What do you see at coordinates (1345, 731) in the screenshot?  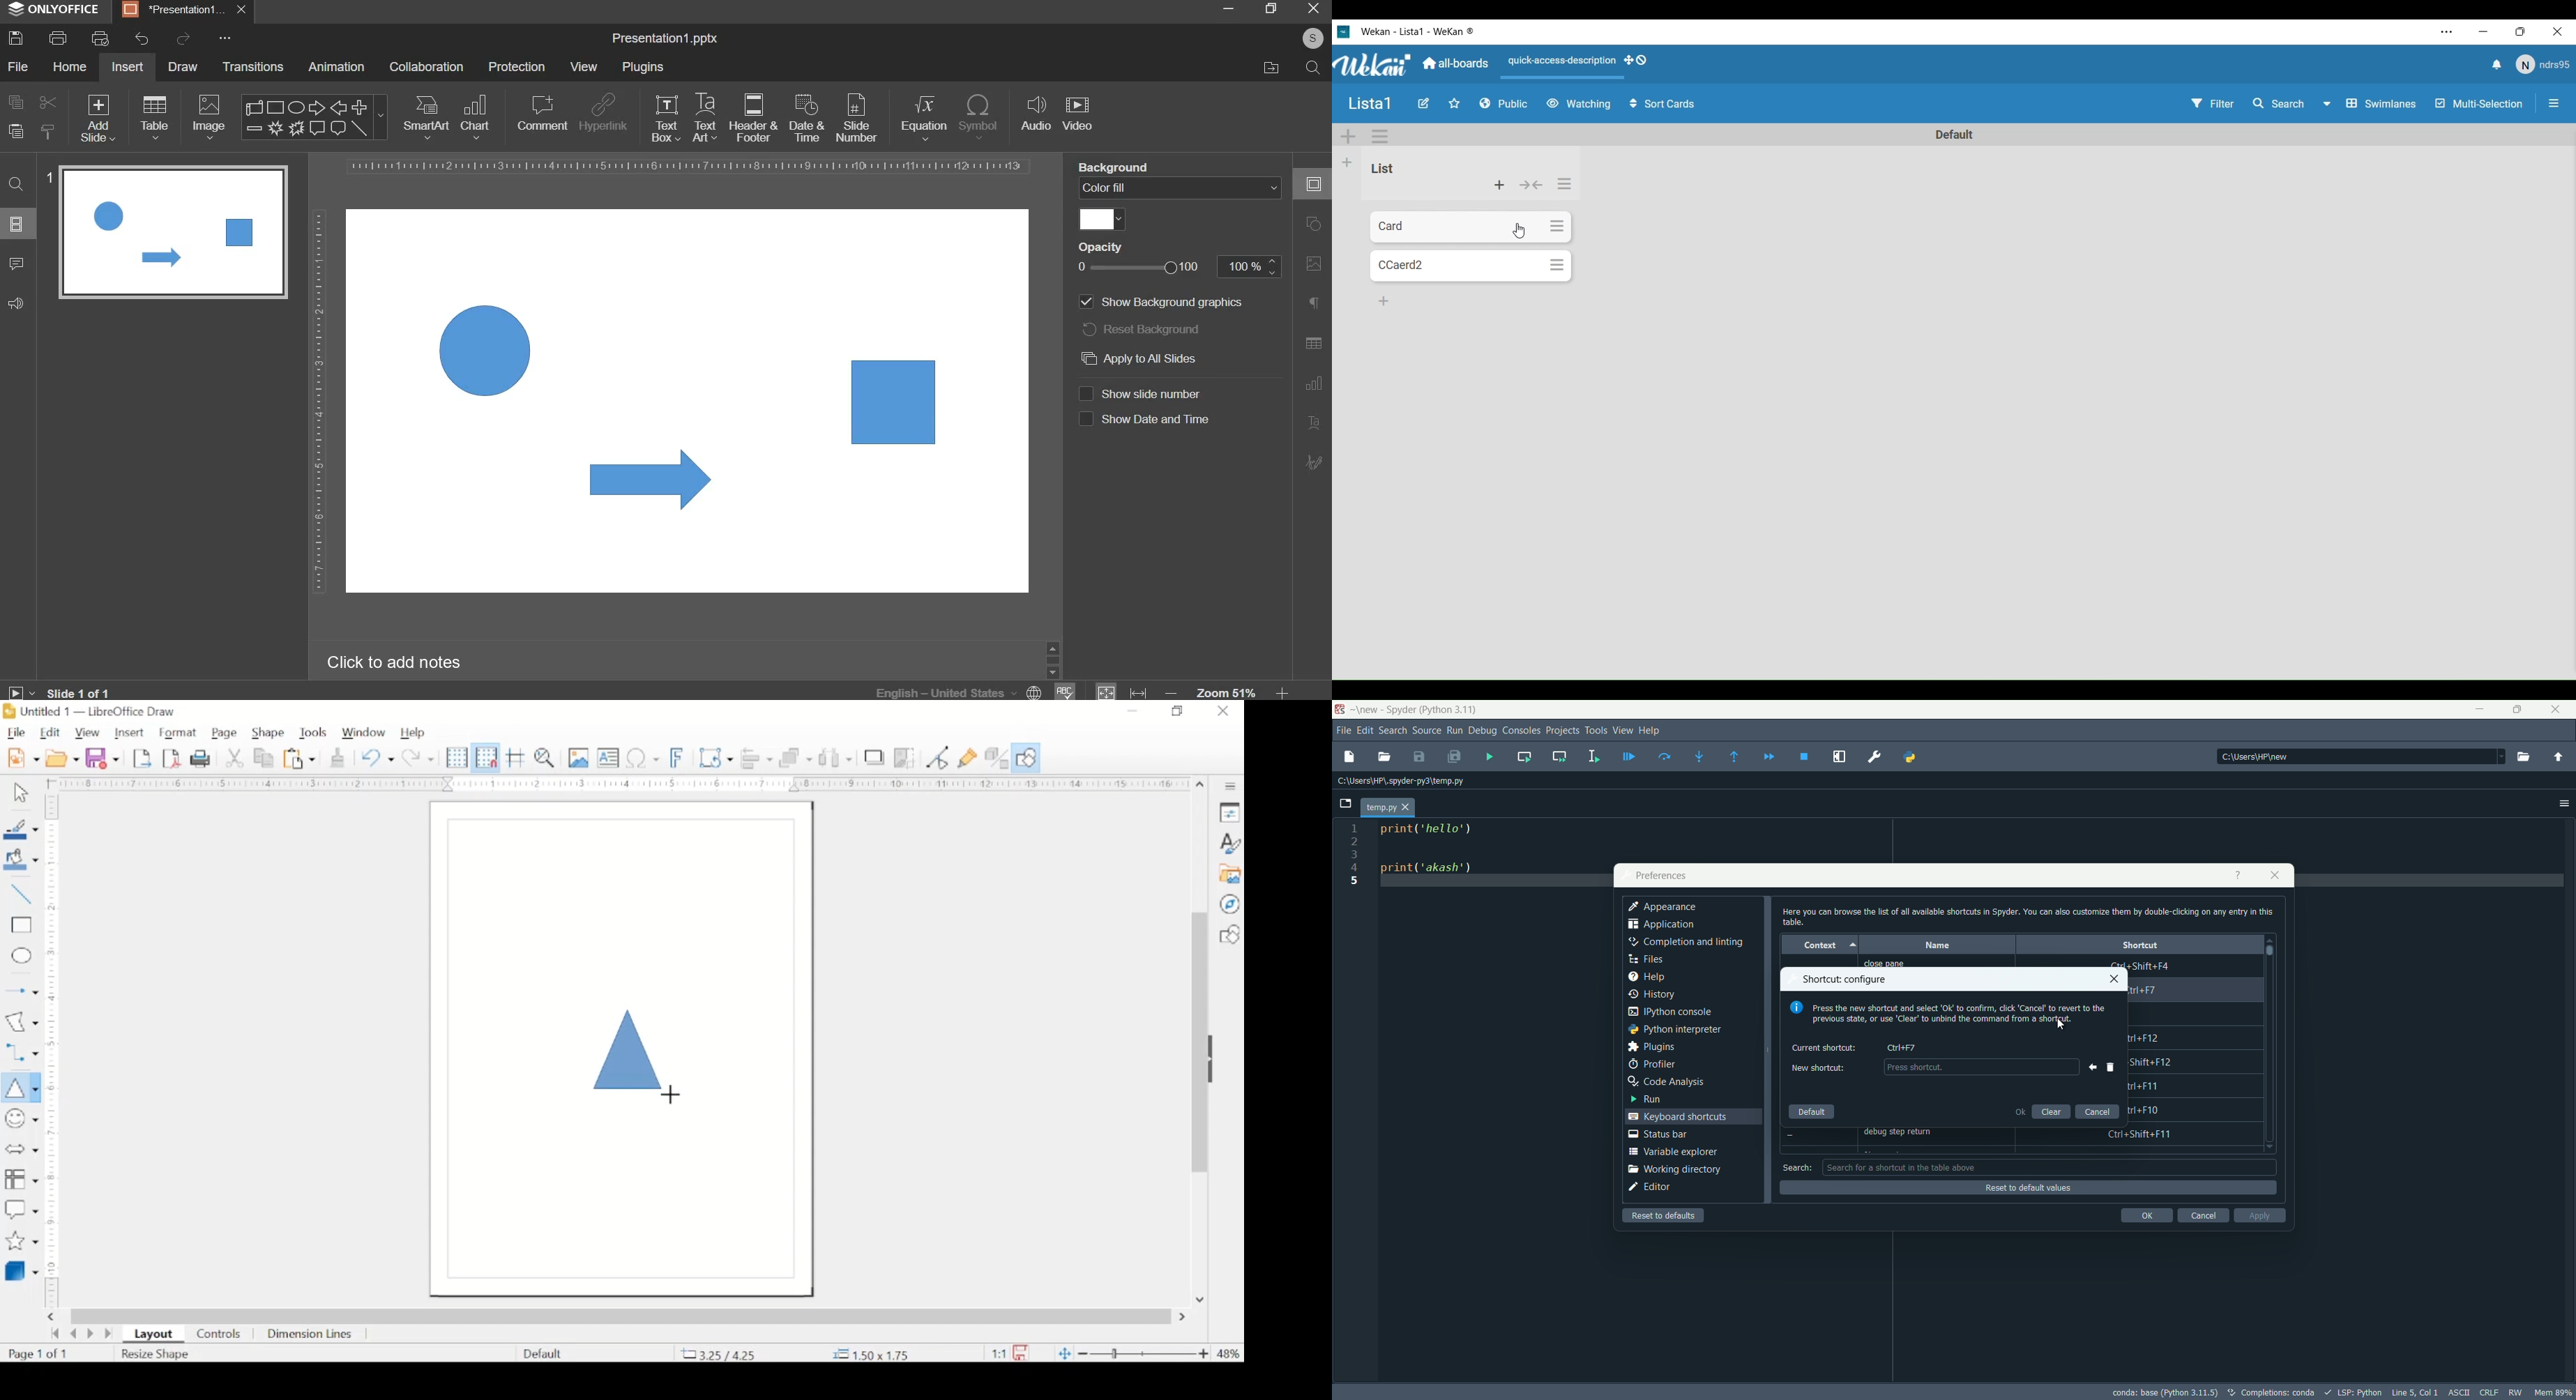 I see `file menu` at bounding box center [1345, 731].